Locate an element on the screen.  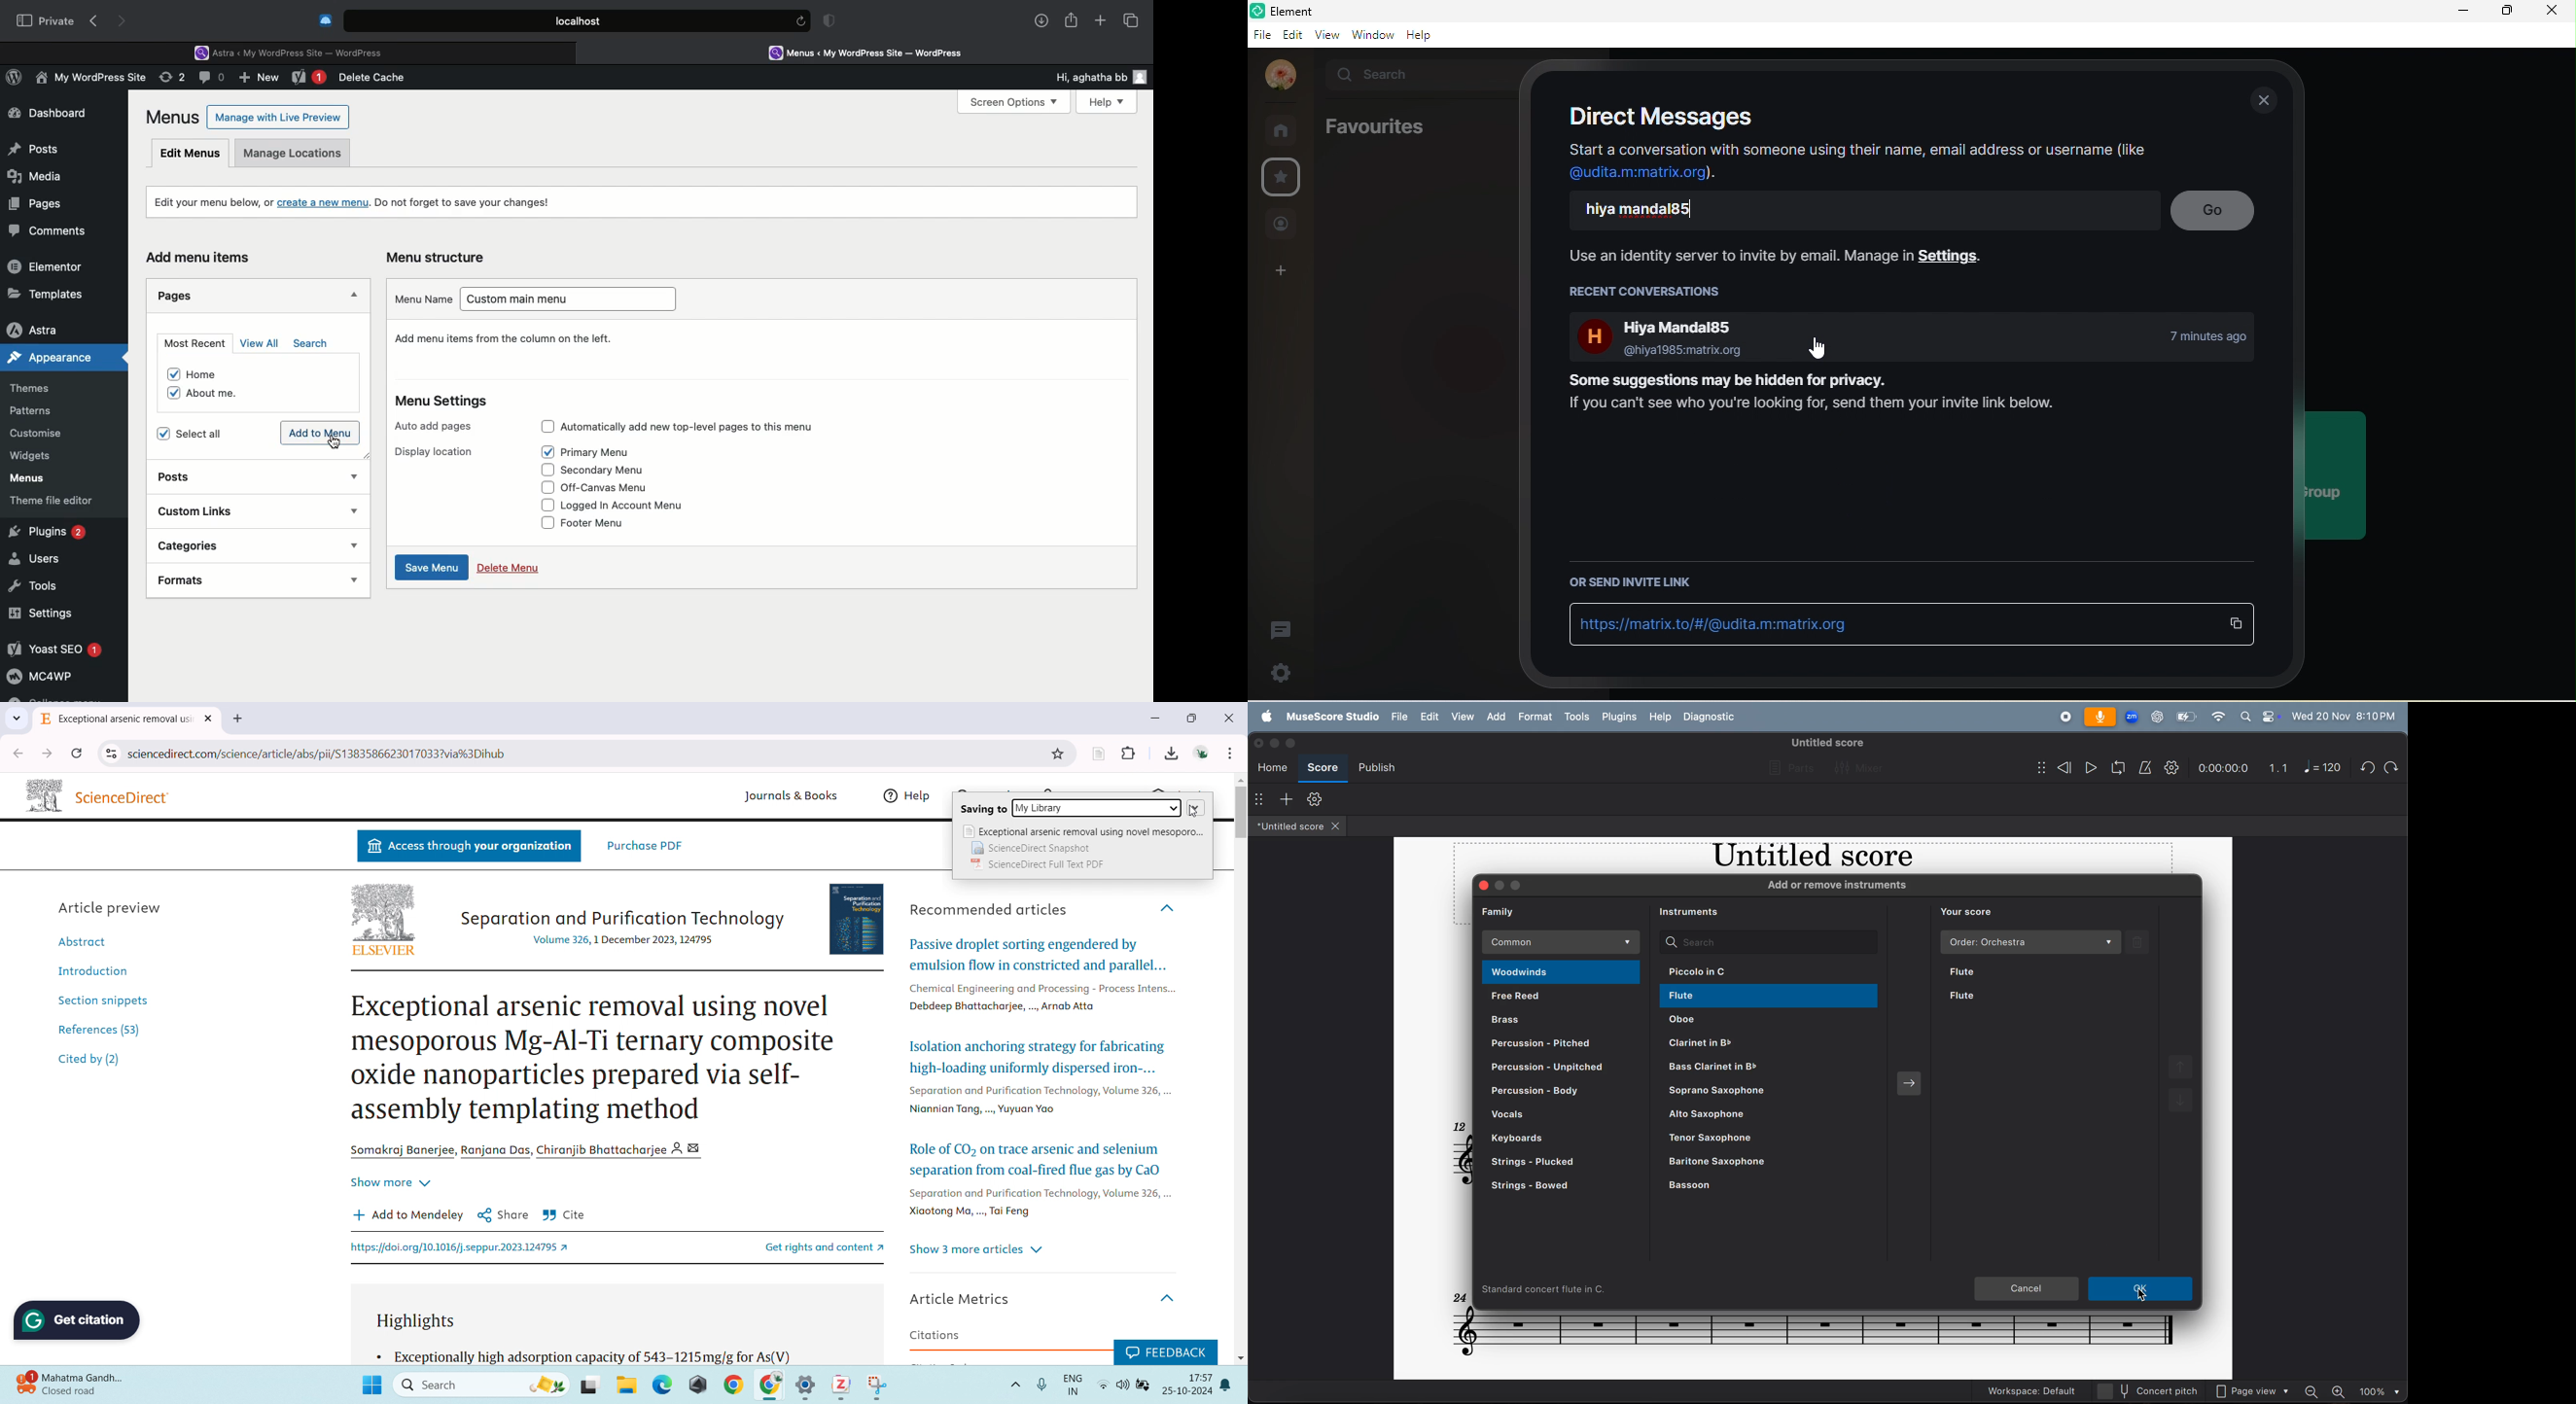
Tools is located at coordinates (34, 583).